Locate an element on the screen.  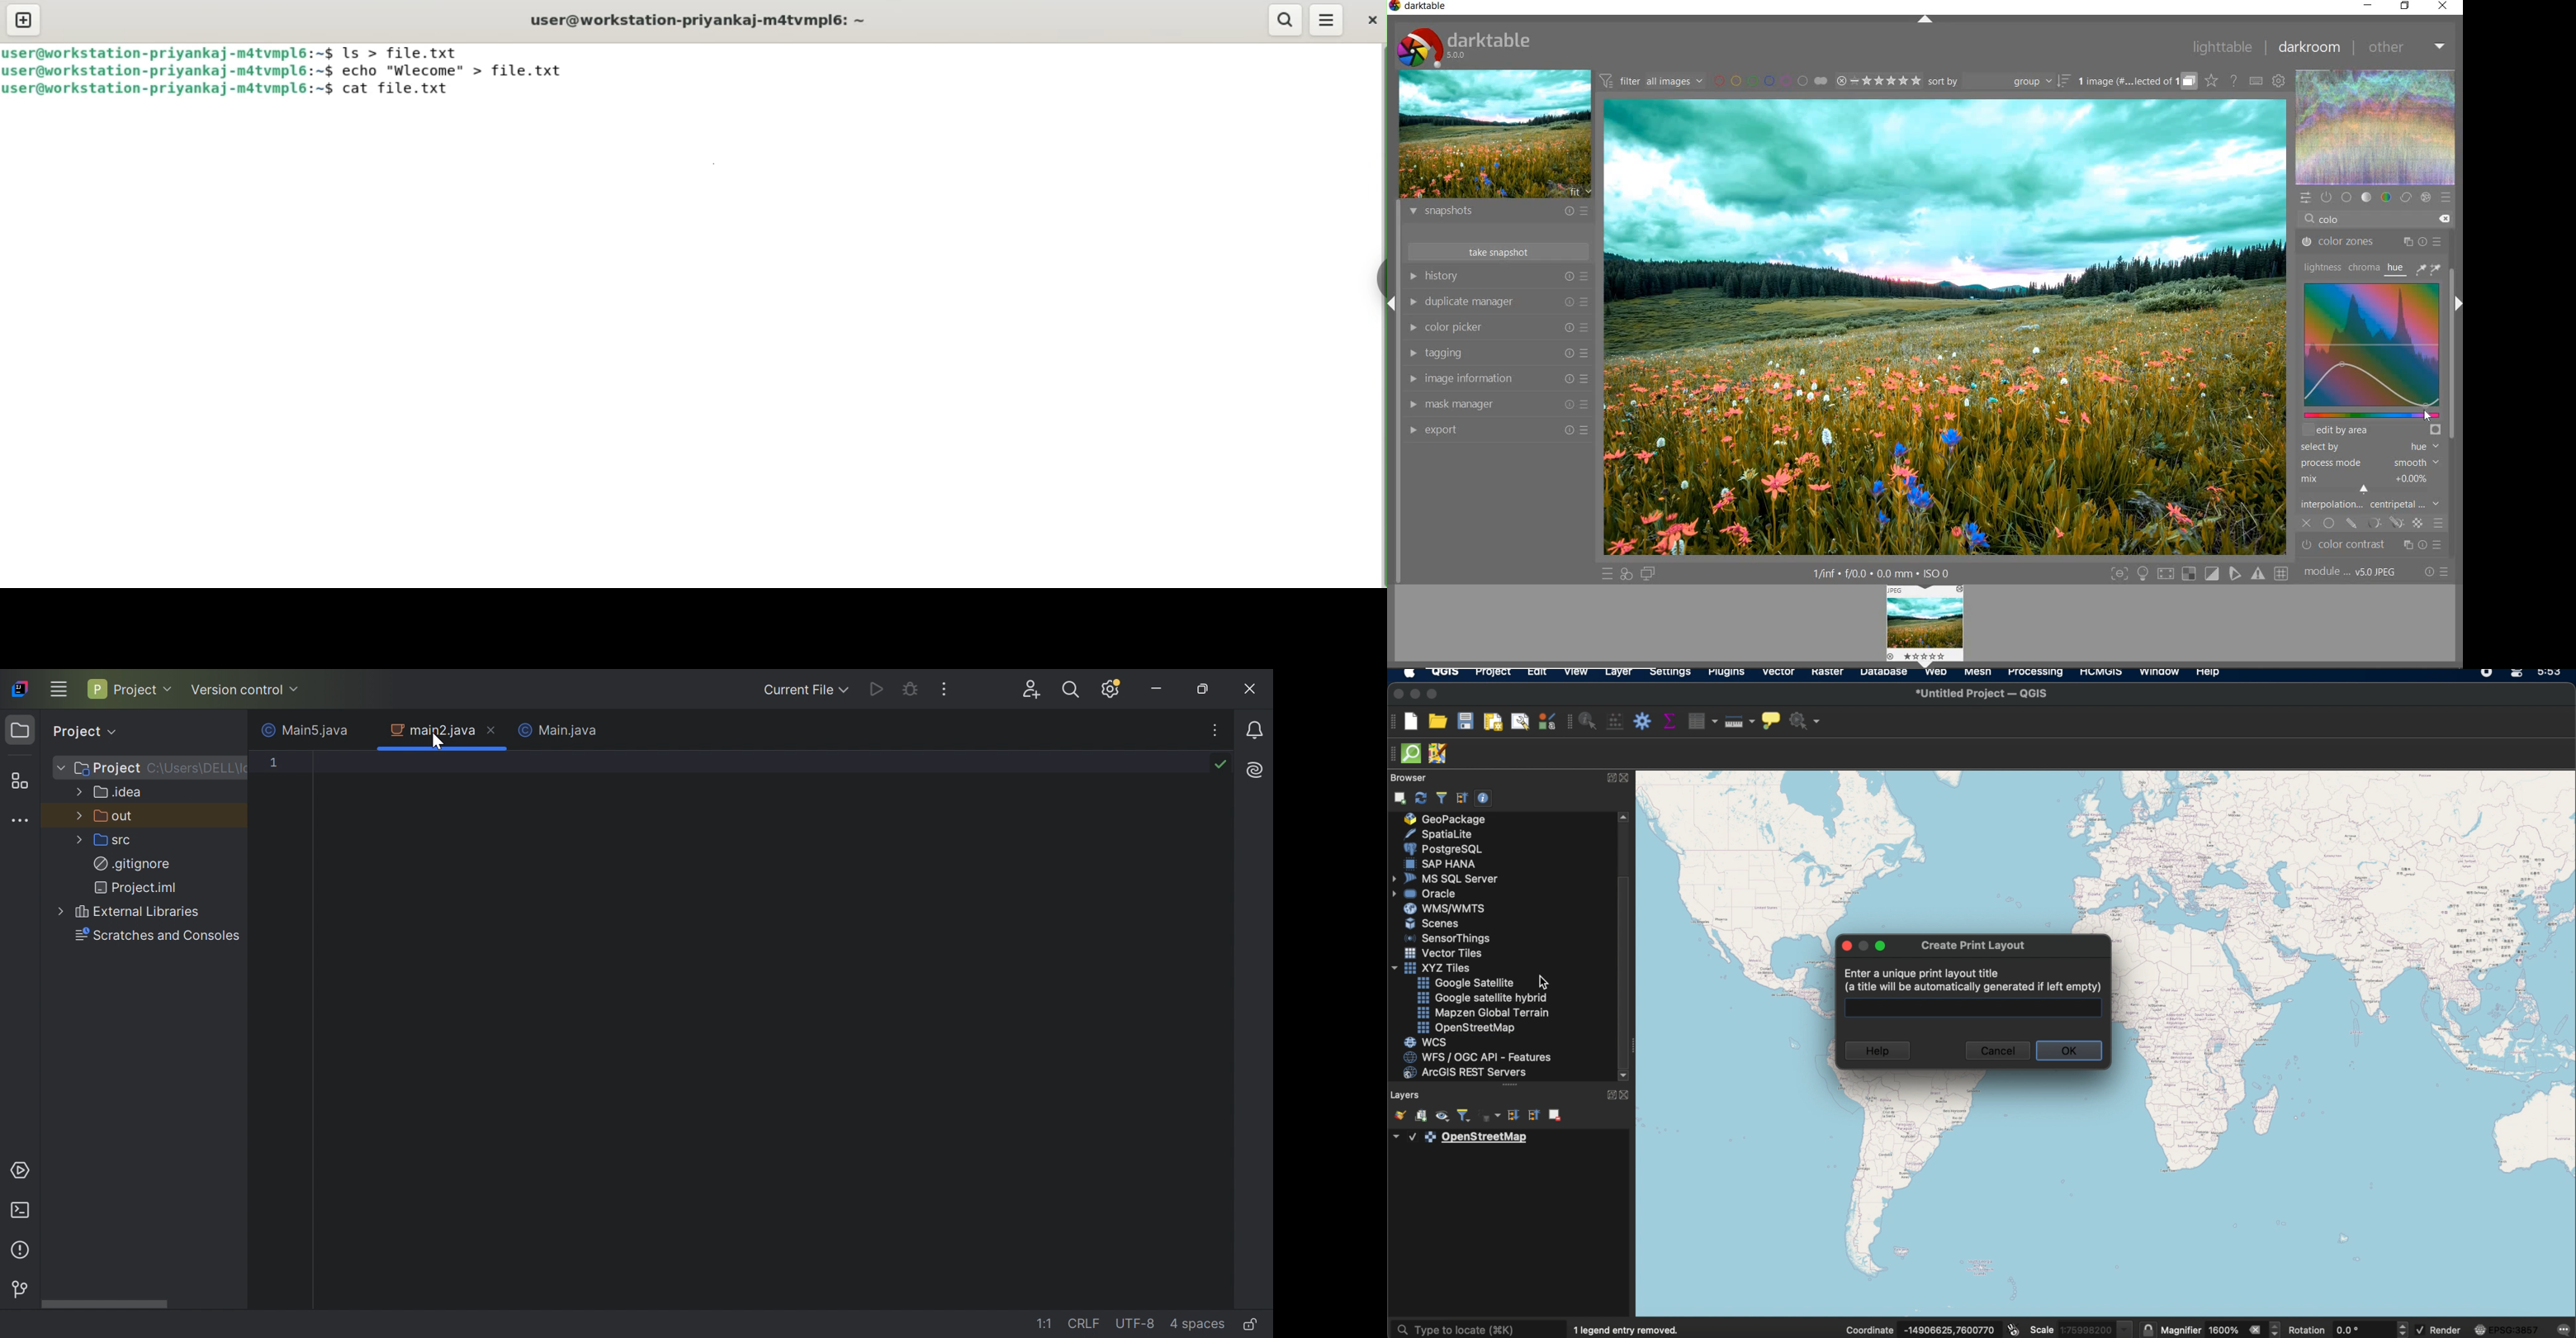
mesh is located at coordinates (1980, 674).